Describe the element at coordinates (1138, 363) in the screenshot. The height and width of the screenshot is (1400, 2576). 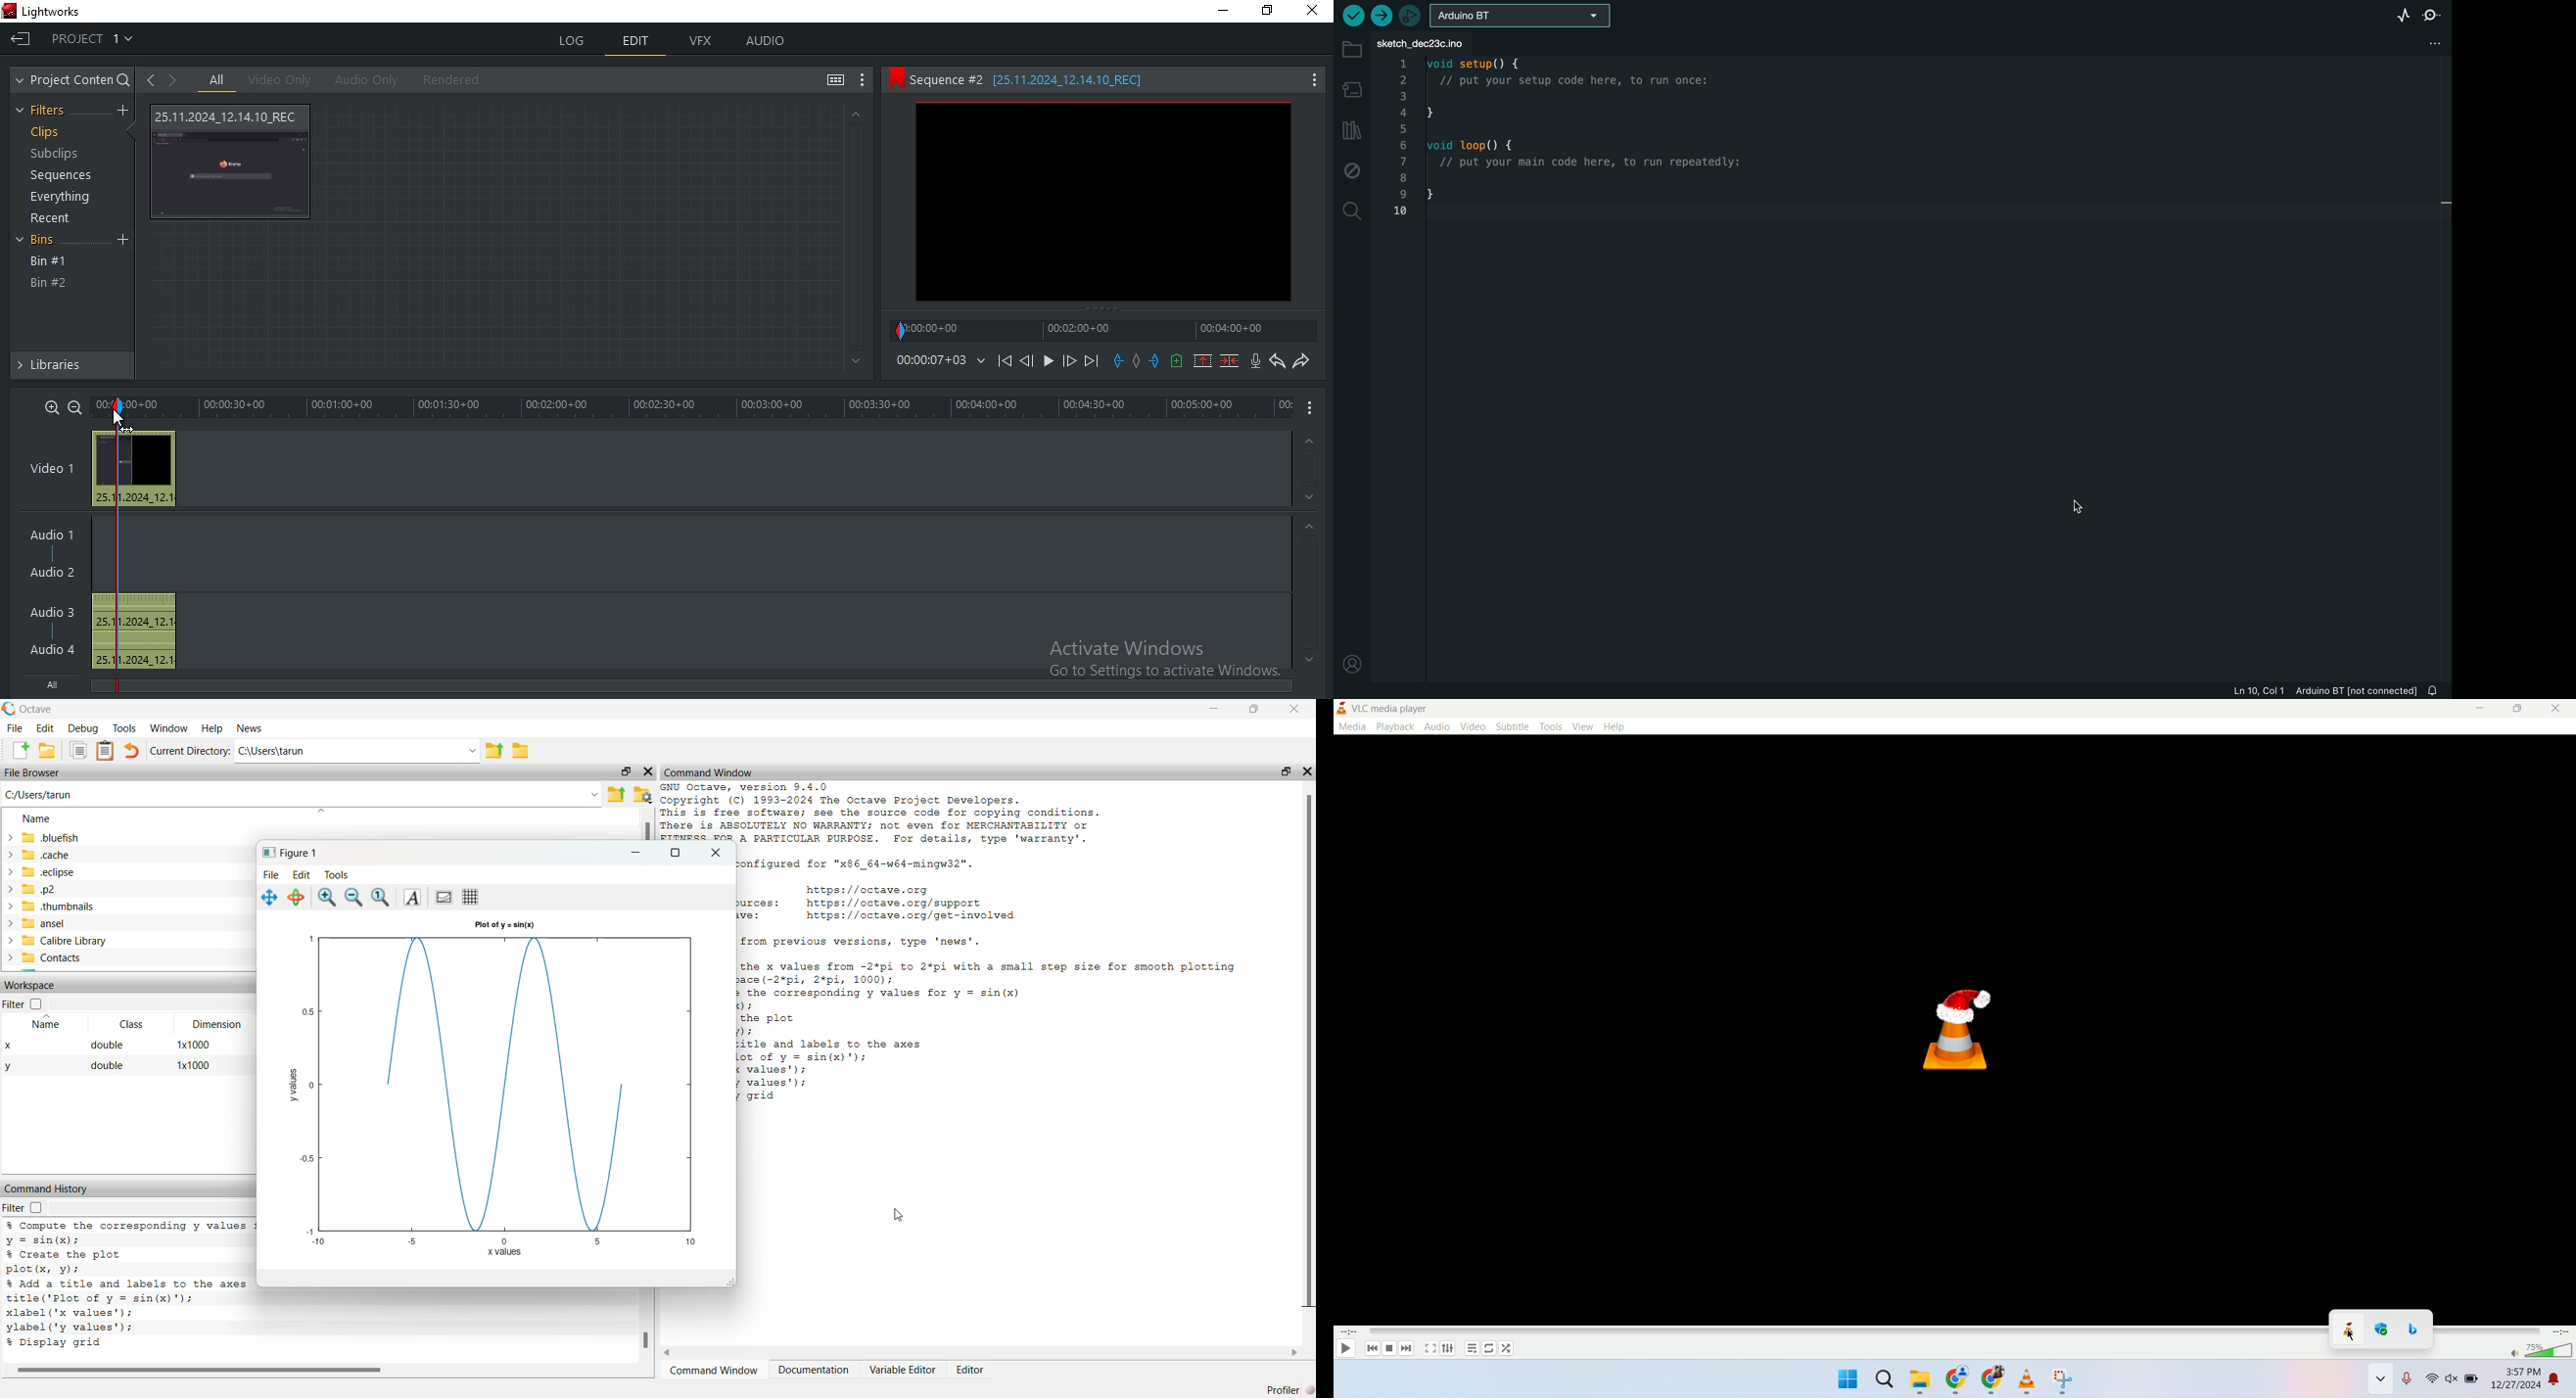
I see `add a mark in` at that location.